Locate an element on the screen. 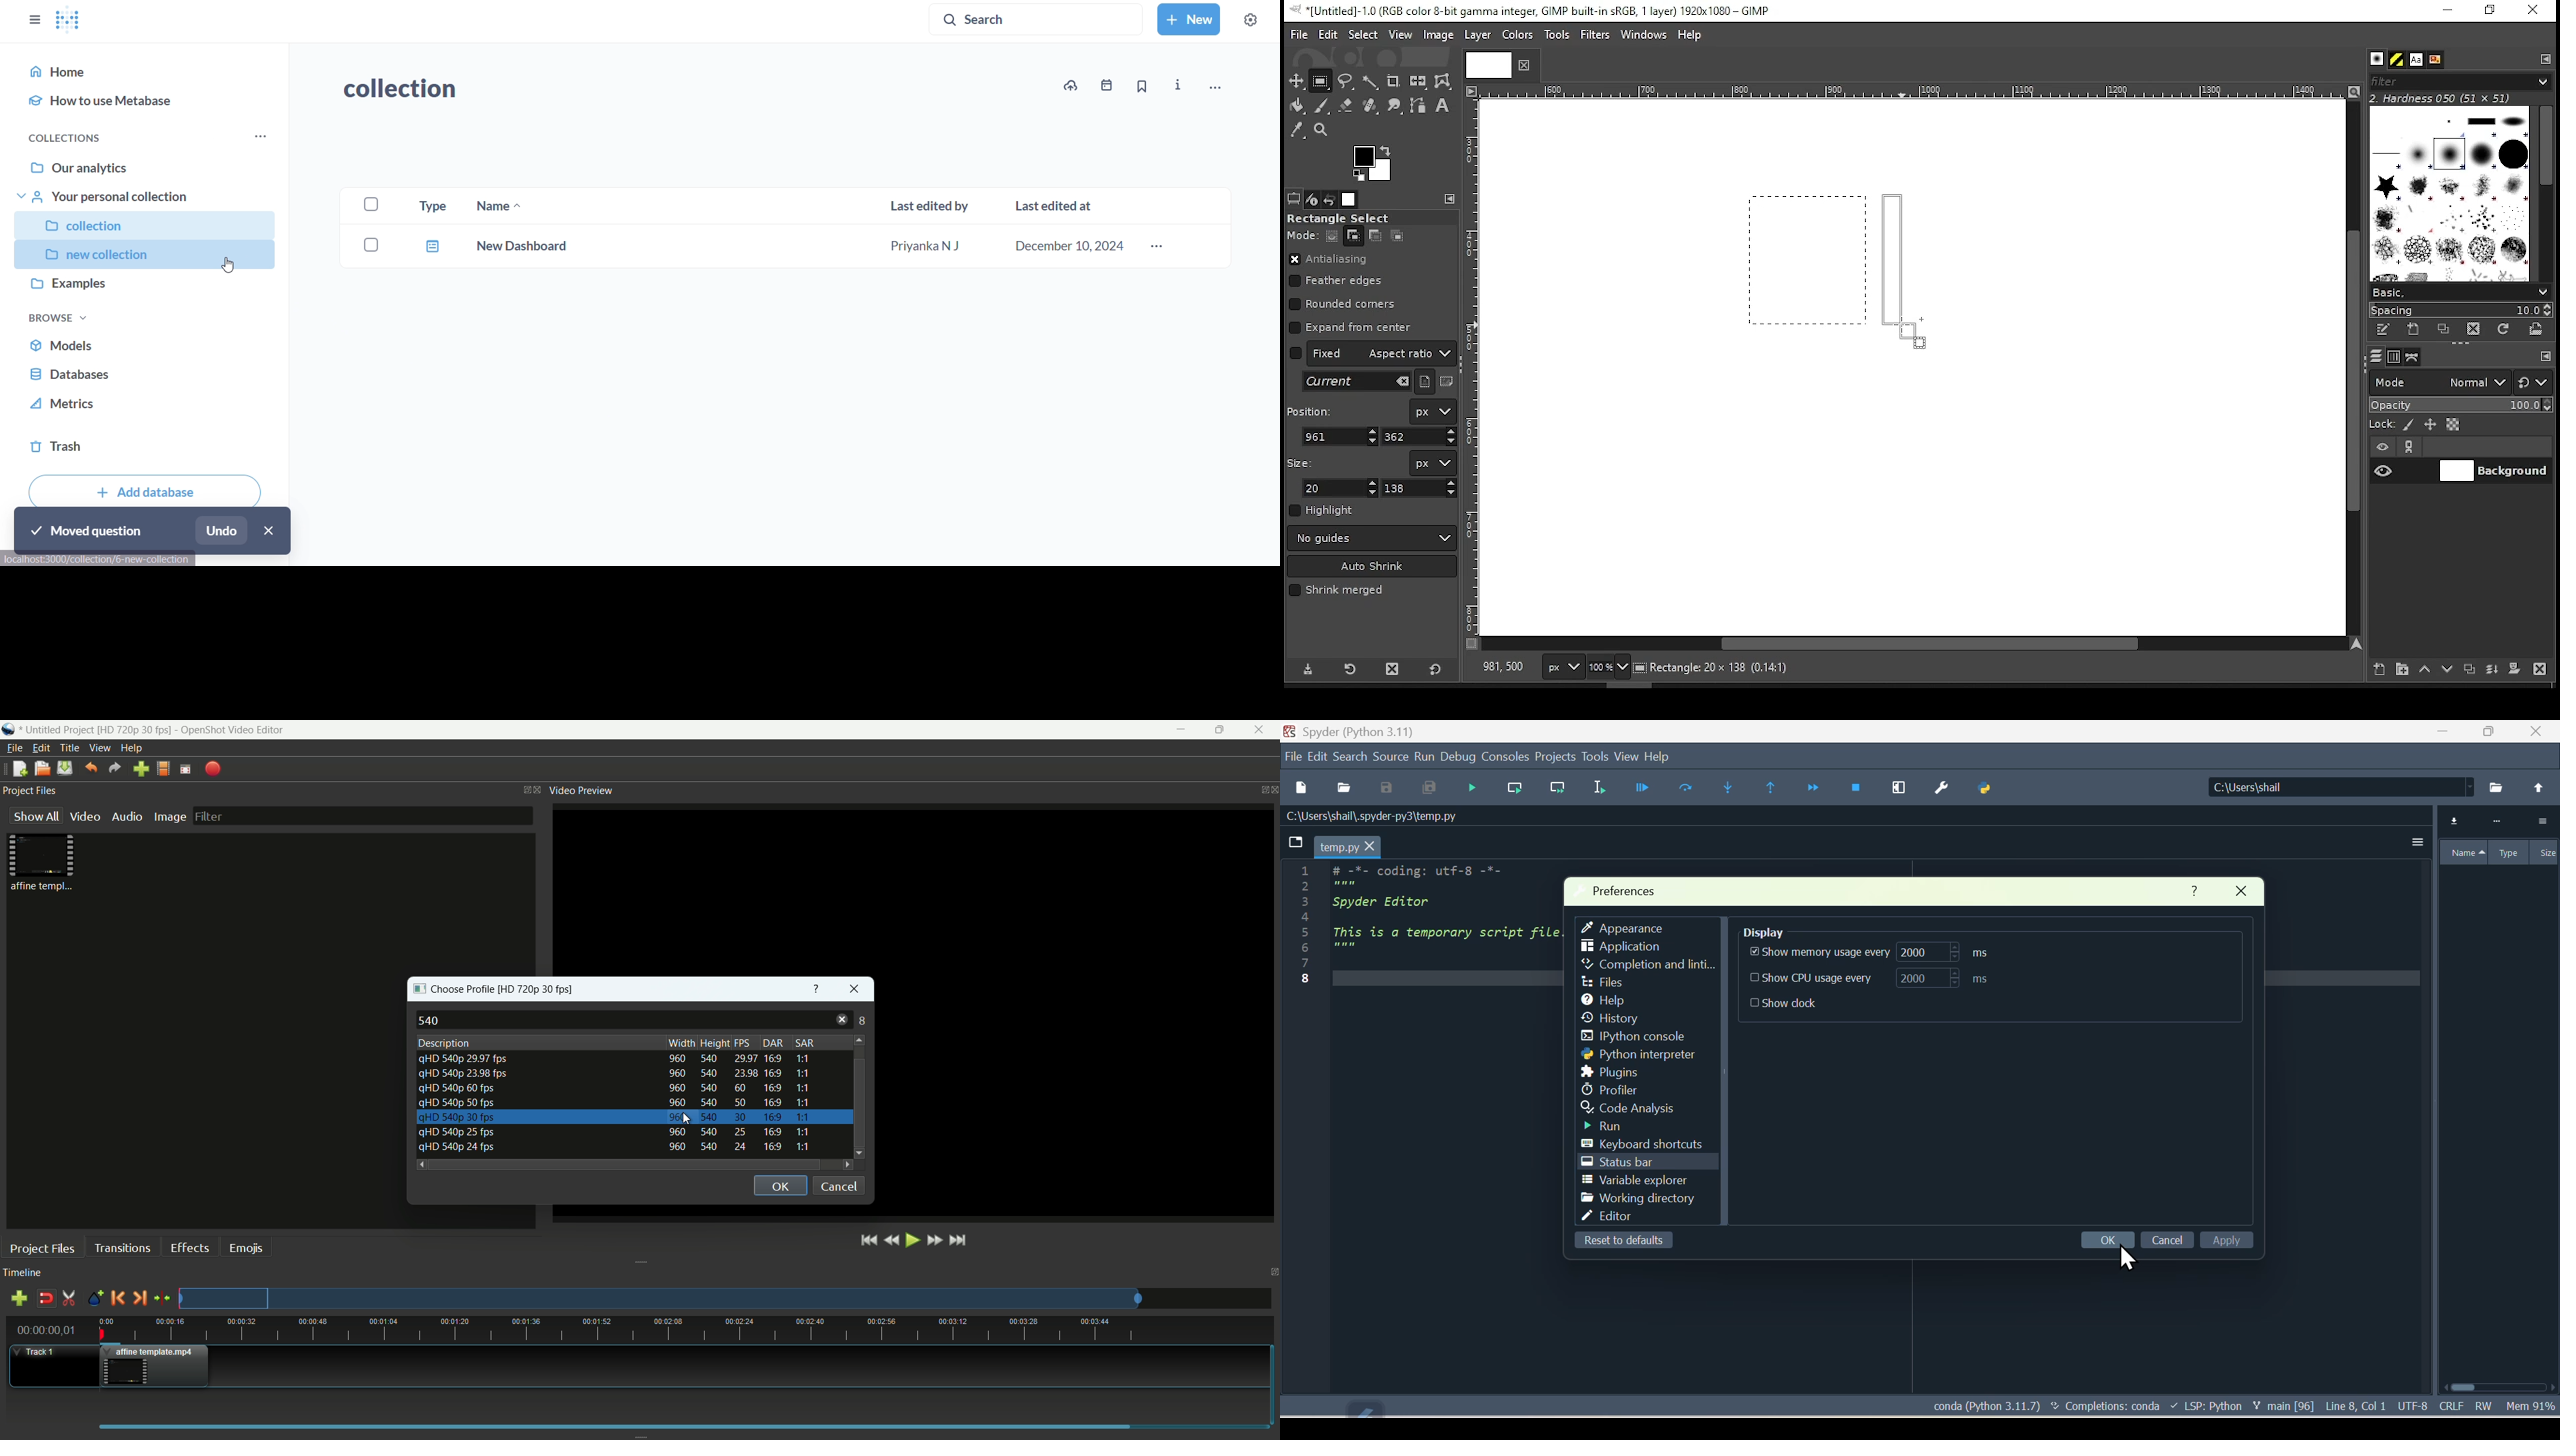 This screenshot has height=1456, width=2576. profile-1 is located at coordinates (619, 1057).